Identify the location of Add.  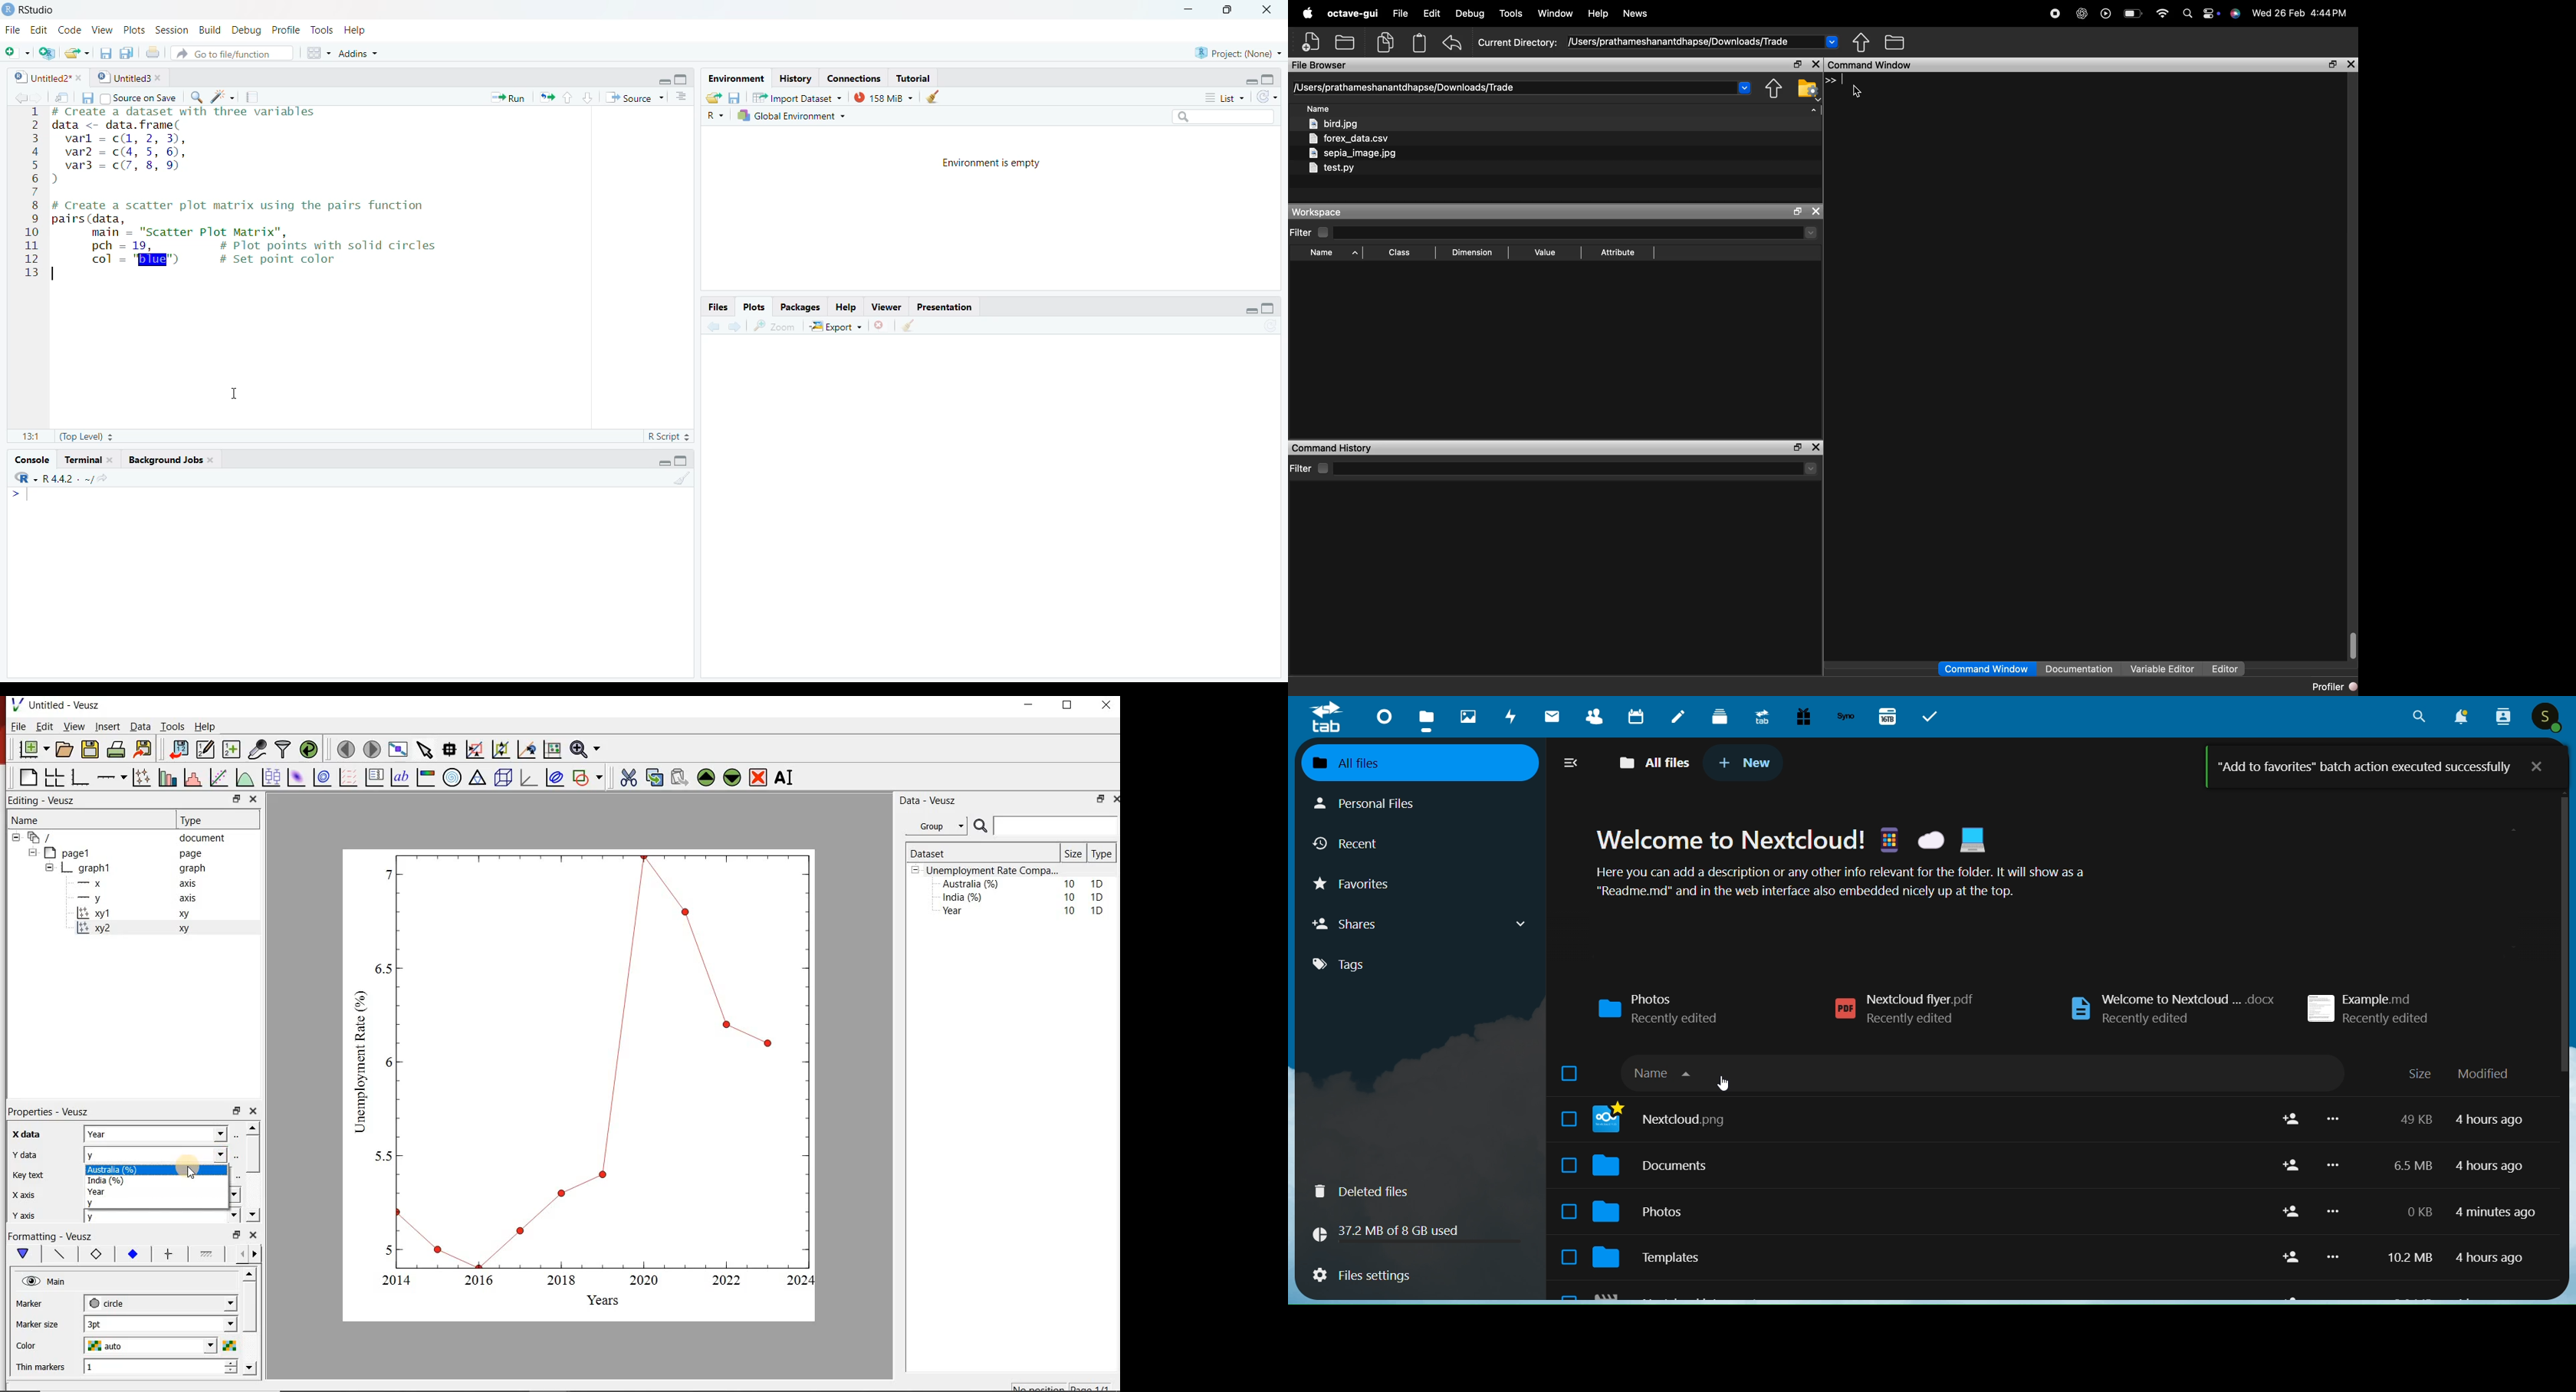
(2292, 1257).